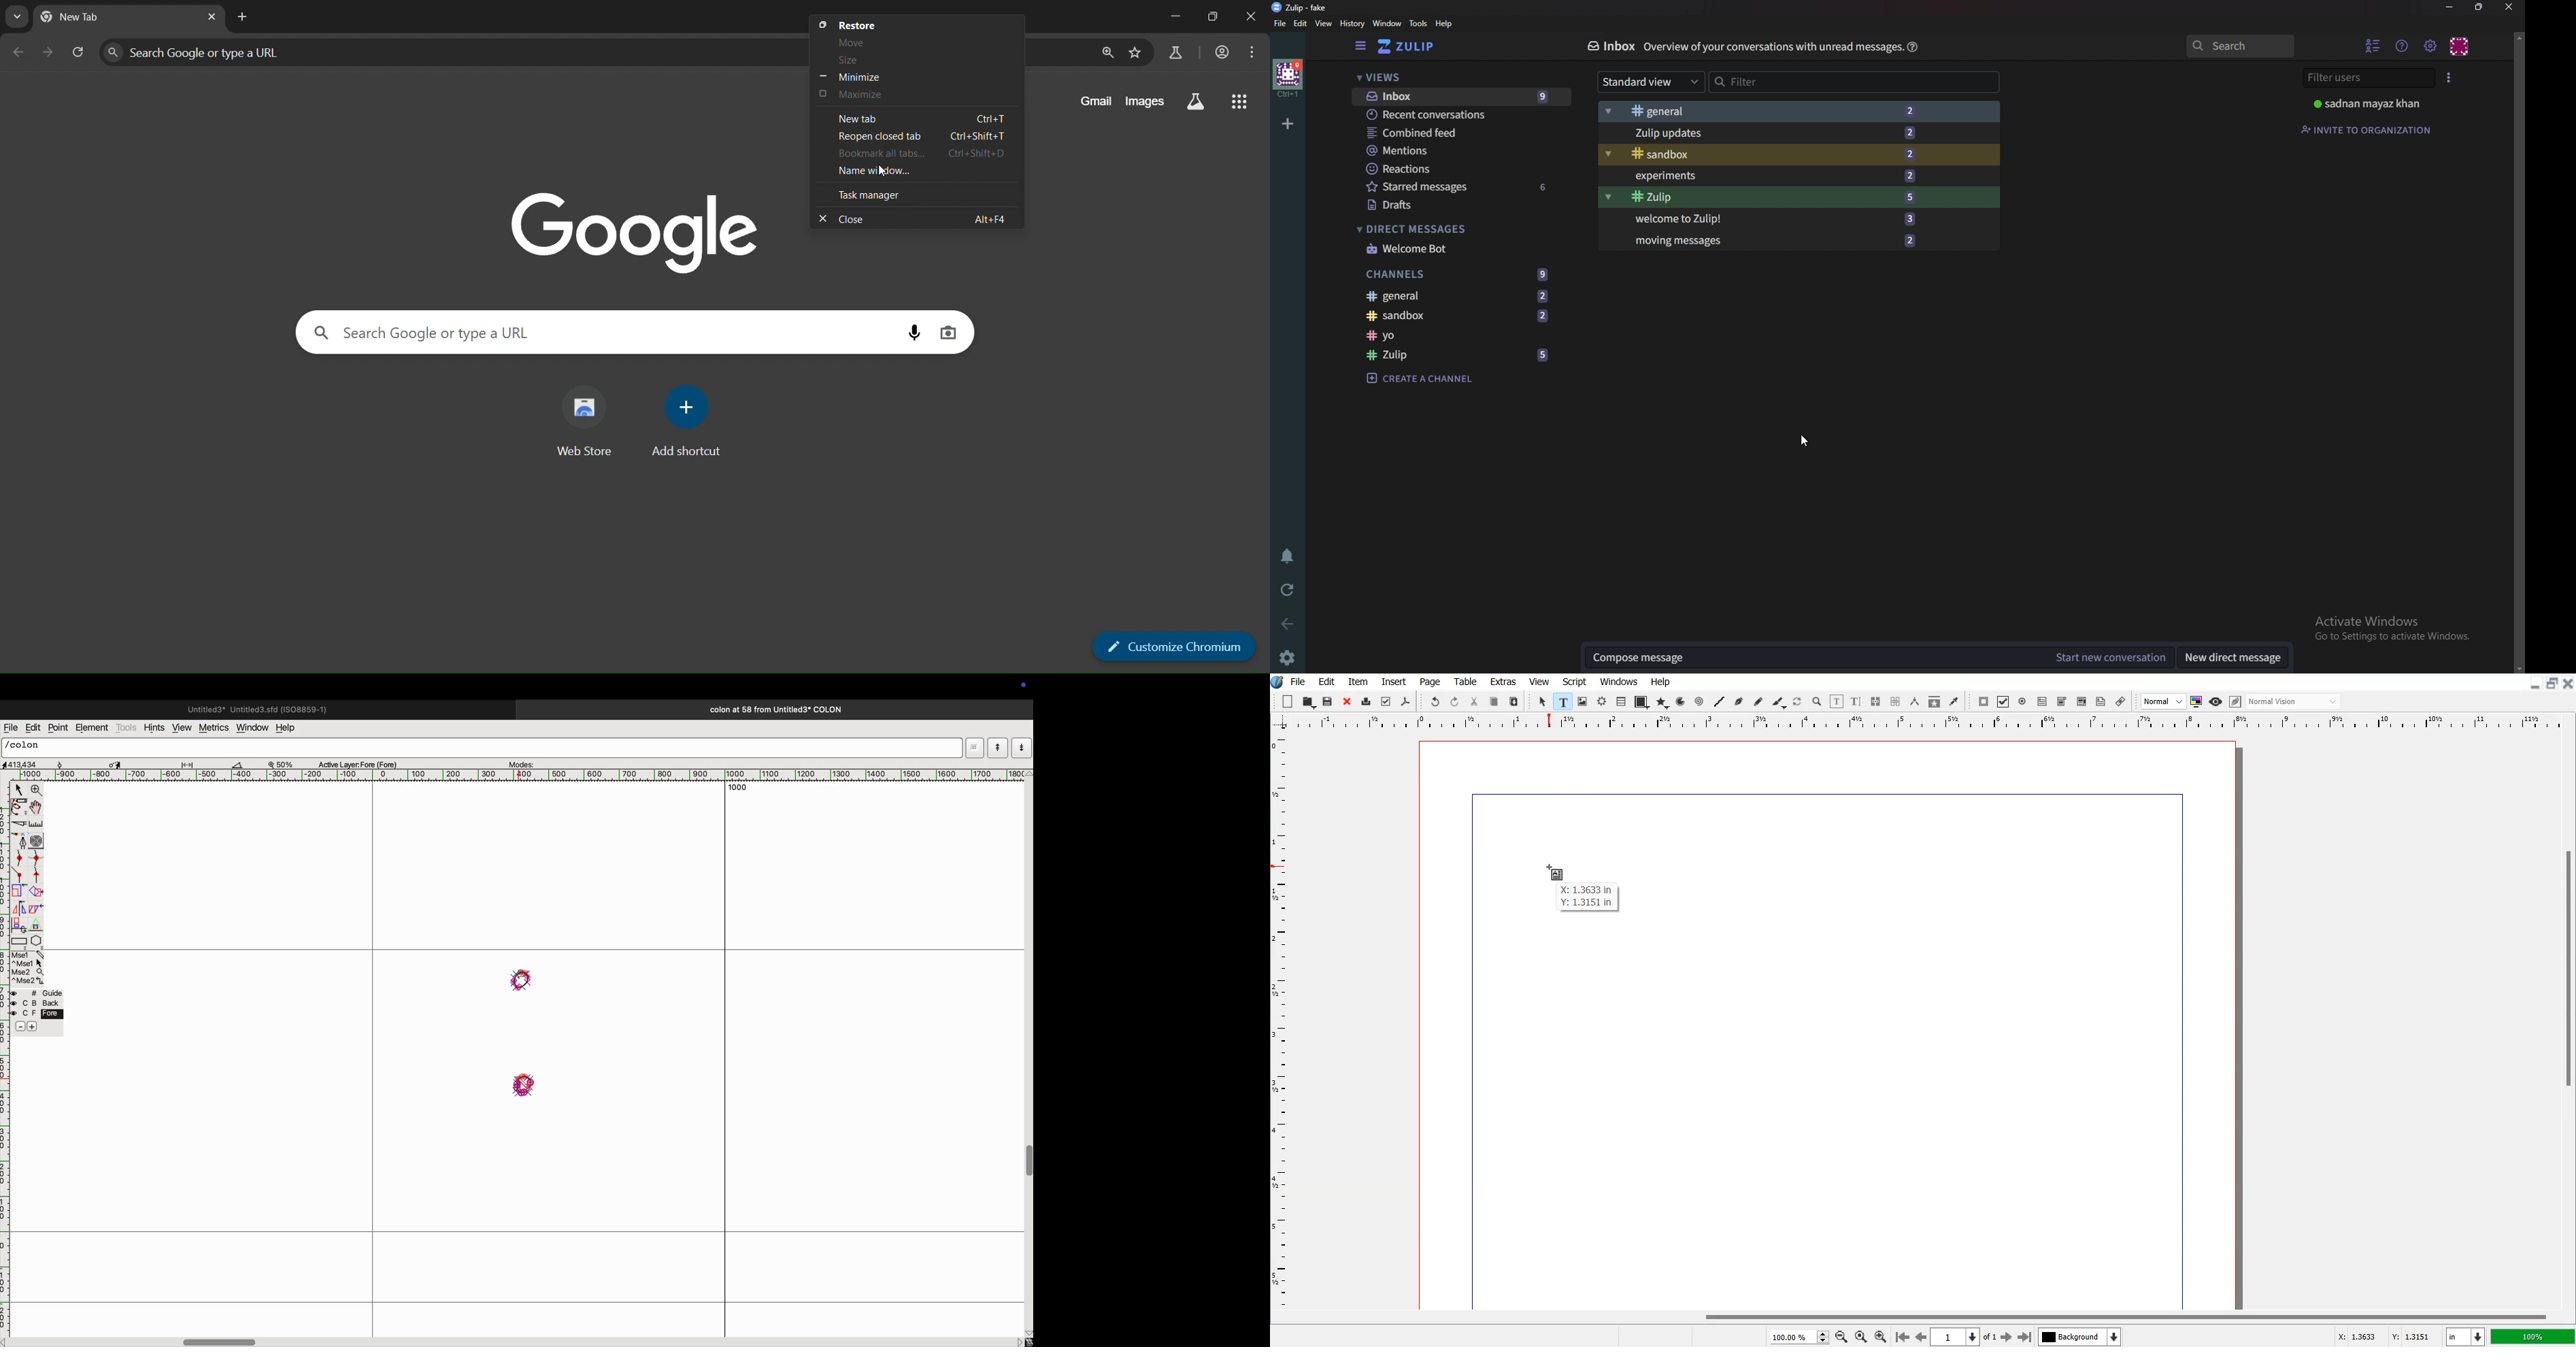 The width and height of the screenshot is (2576, 1372). What do you see at coordinates (2242, 46) in the screenshot?
I see `search` at bounding box center [2242, 46].